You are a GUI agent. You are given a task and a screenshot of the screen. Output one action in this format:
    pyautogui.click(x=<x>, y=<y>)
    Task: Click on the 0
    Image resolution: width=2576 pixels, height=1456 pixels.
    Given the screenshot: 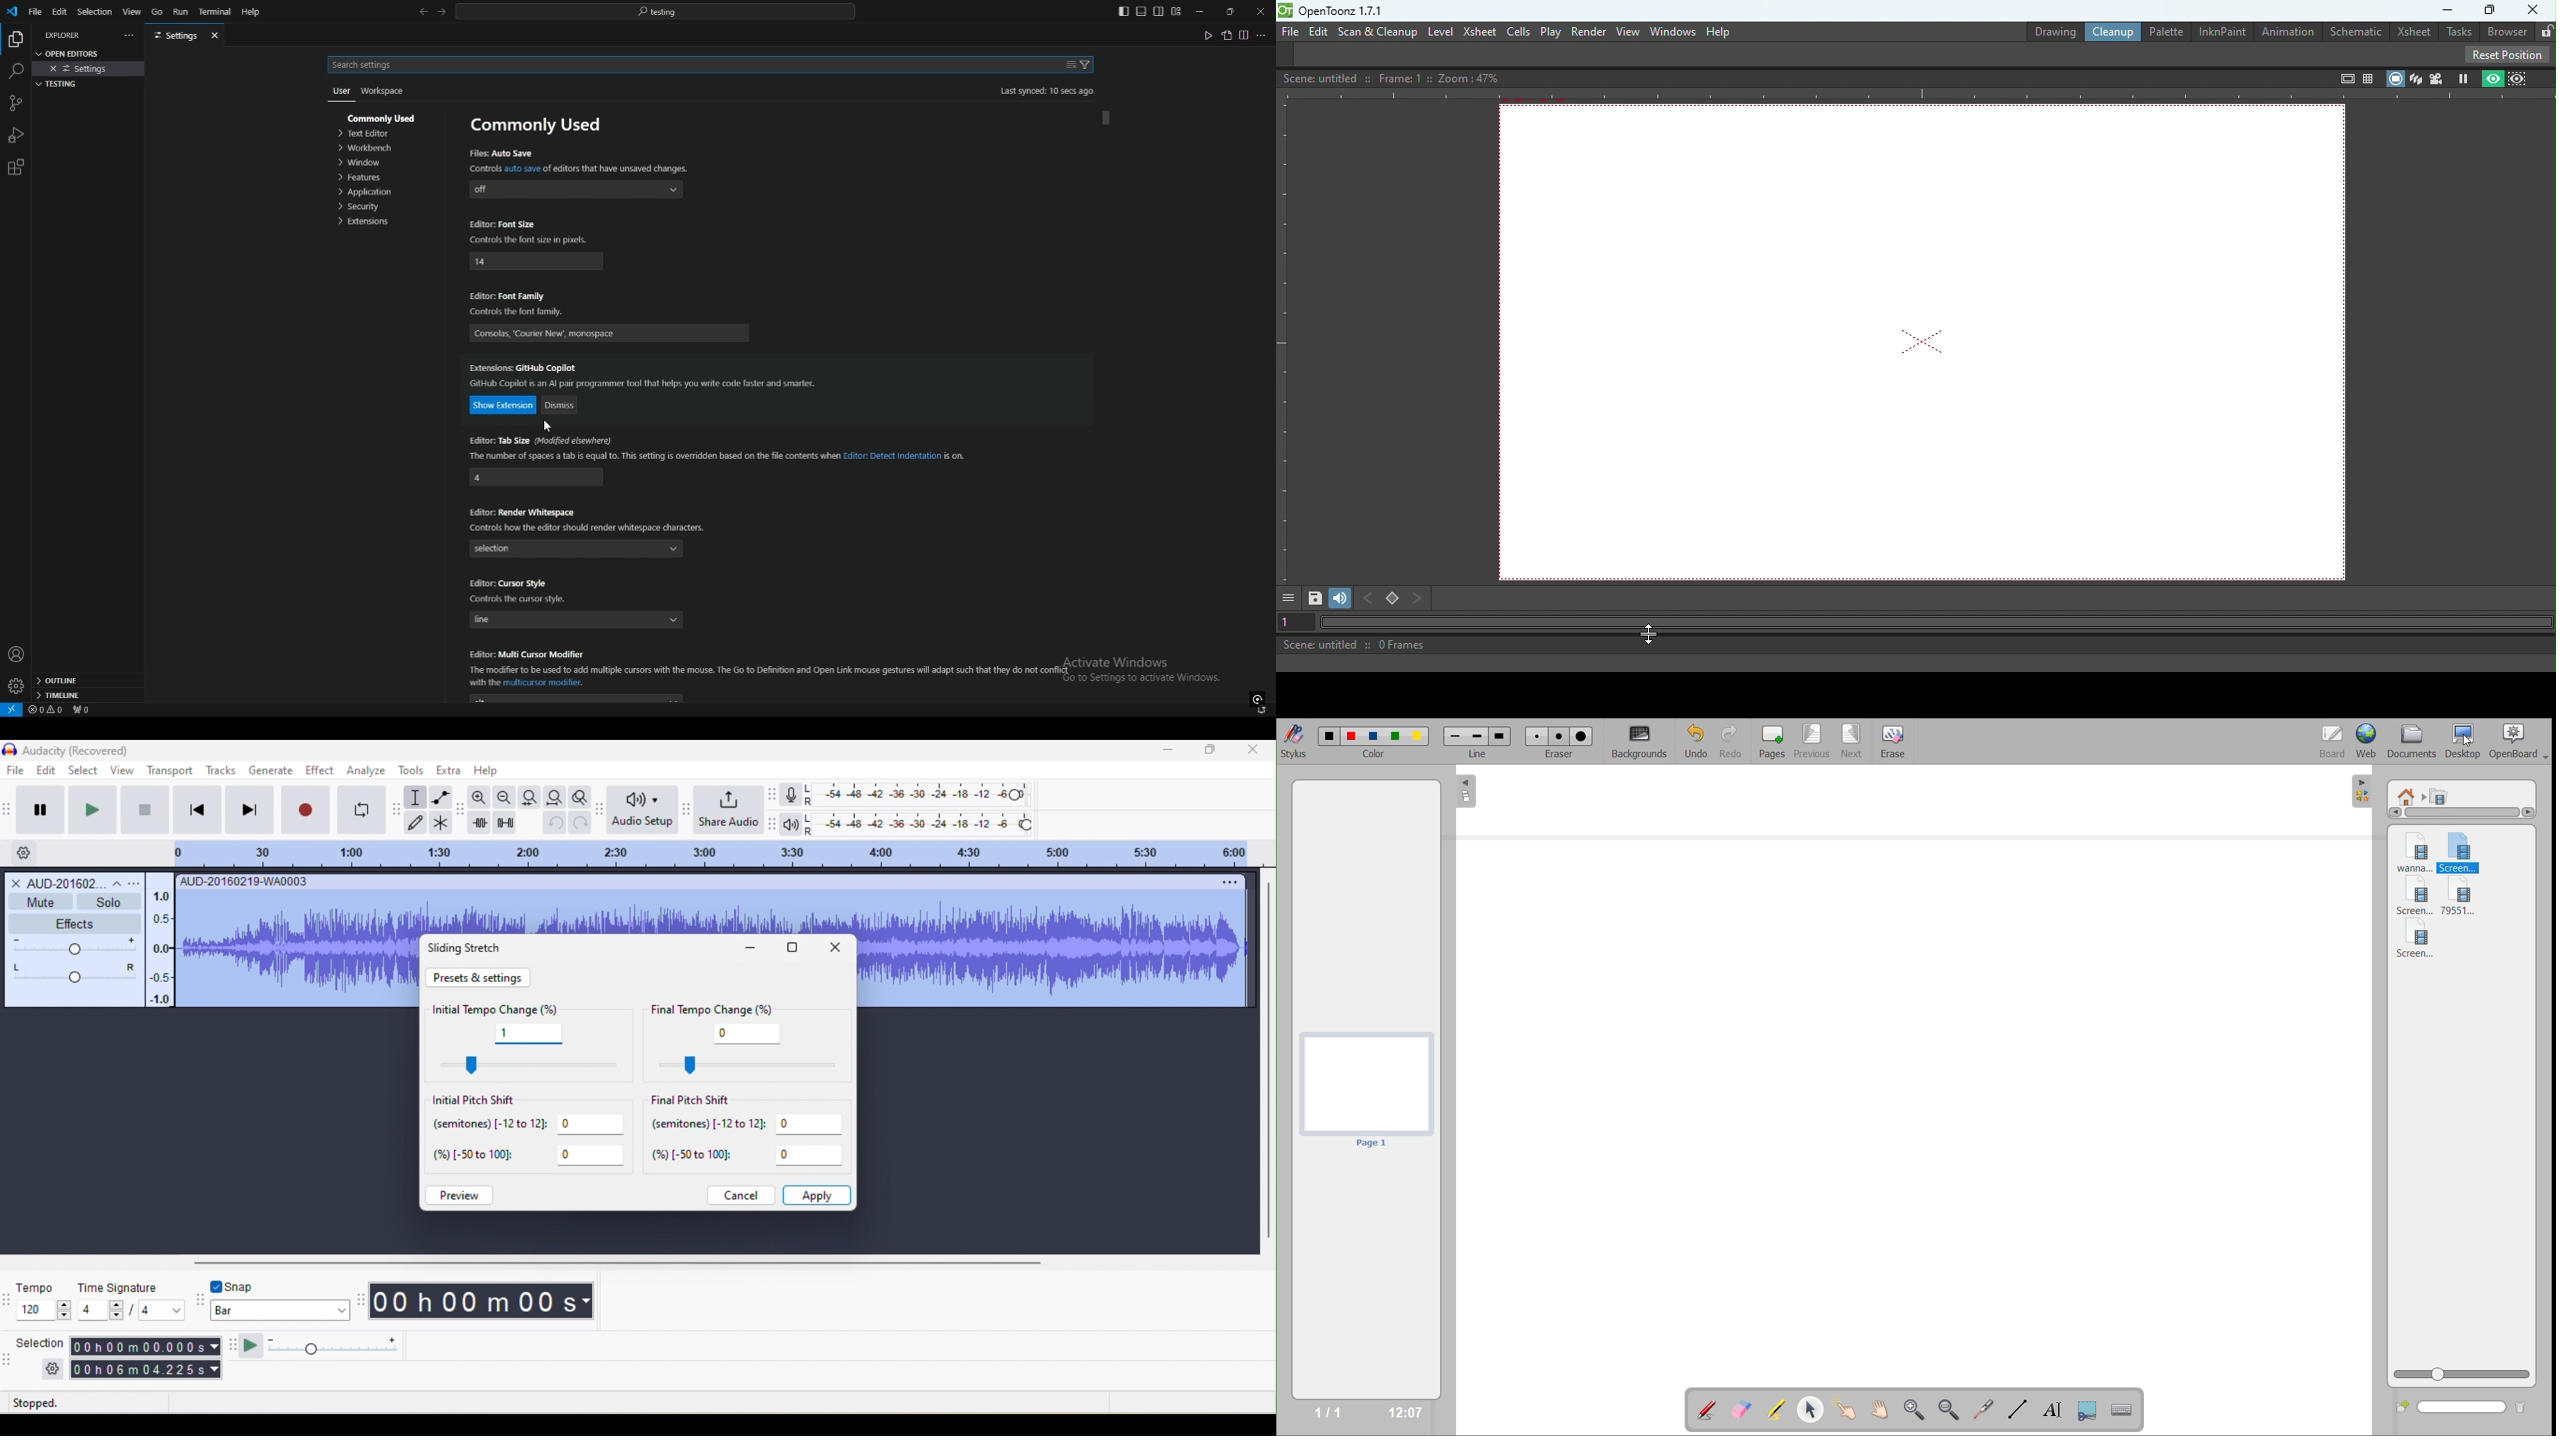 What is the action you would take?
    pyautogui.click(x=749, y=1033)
    